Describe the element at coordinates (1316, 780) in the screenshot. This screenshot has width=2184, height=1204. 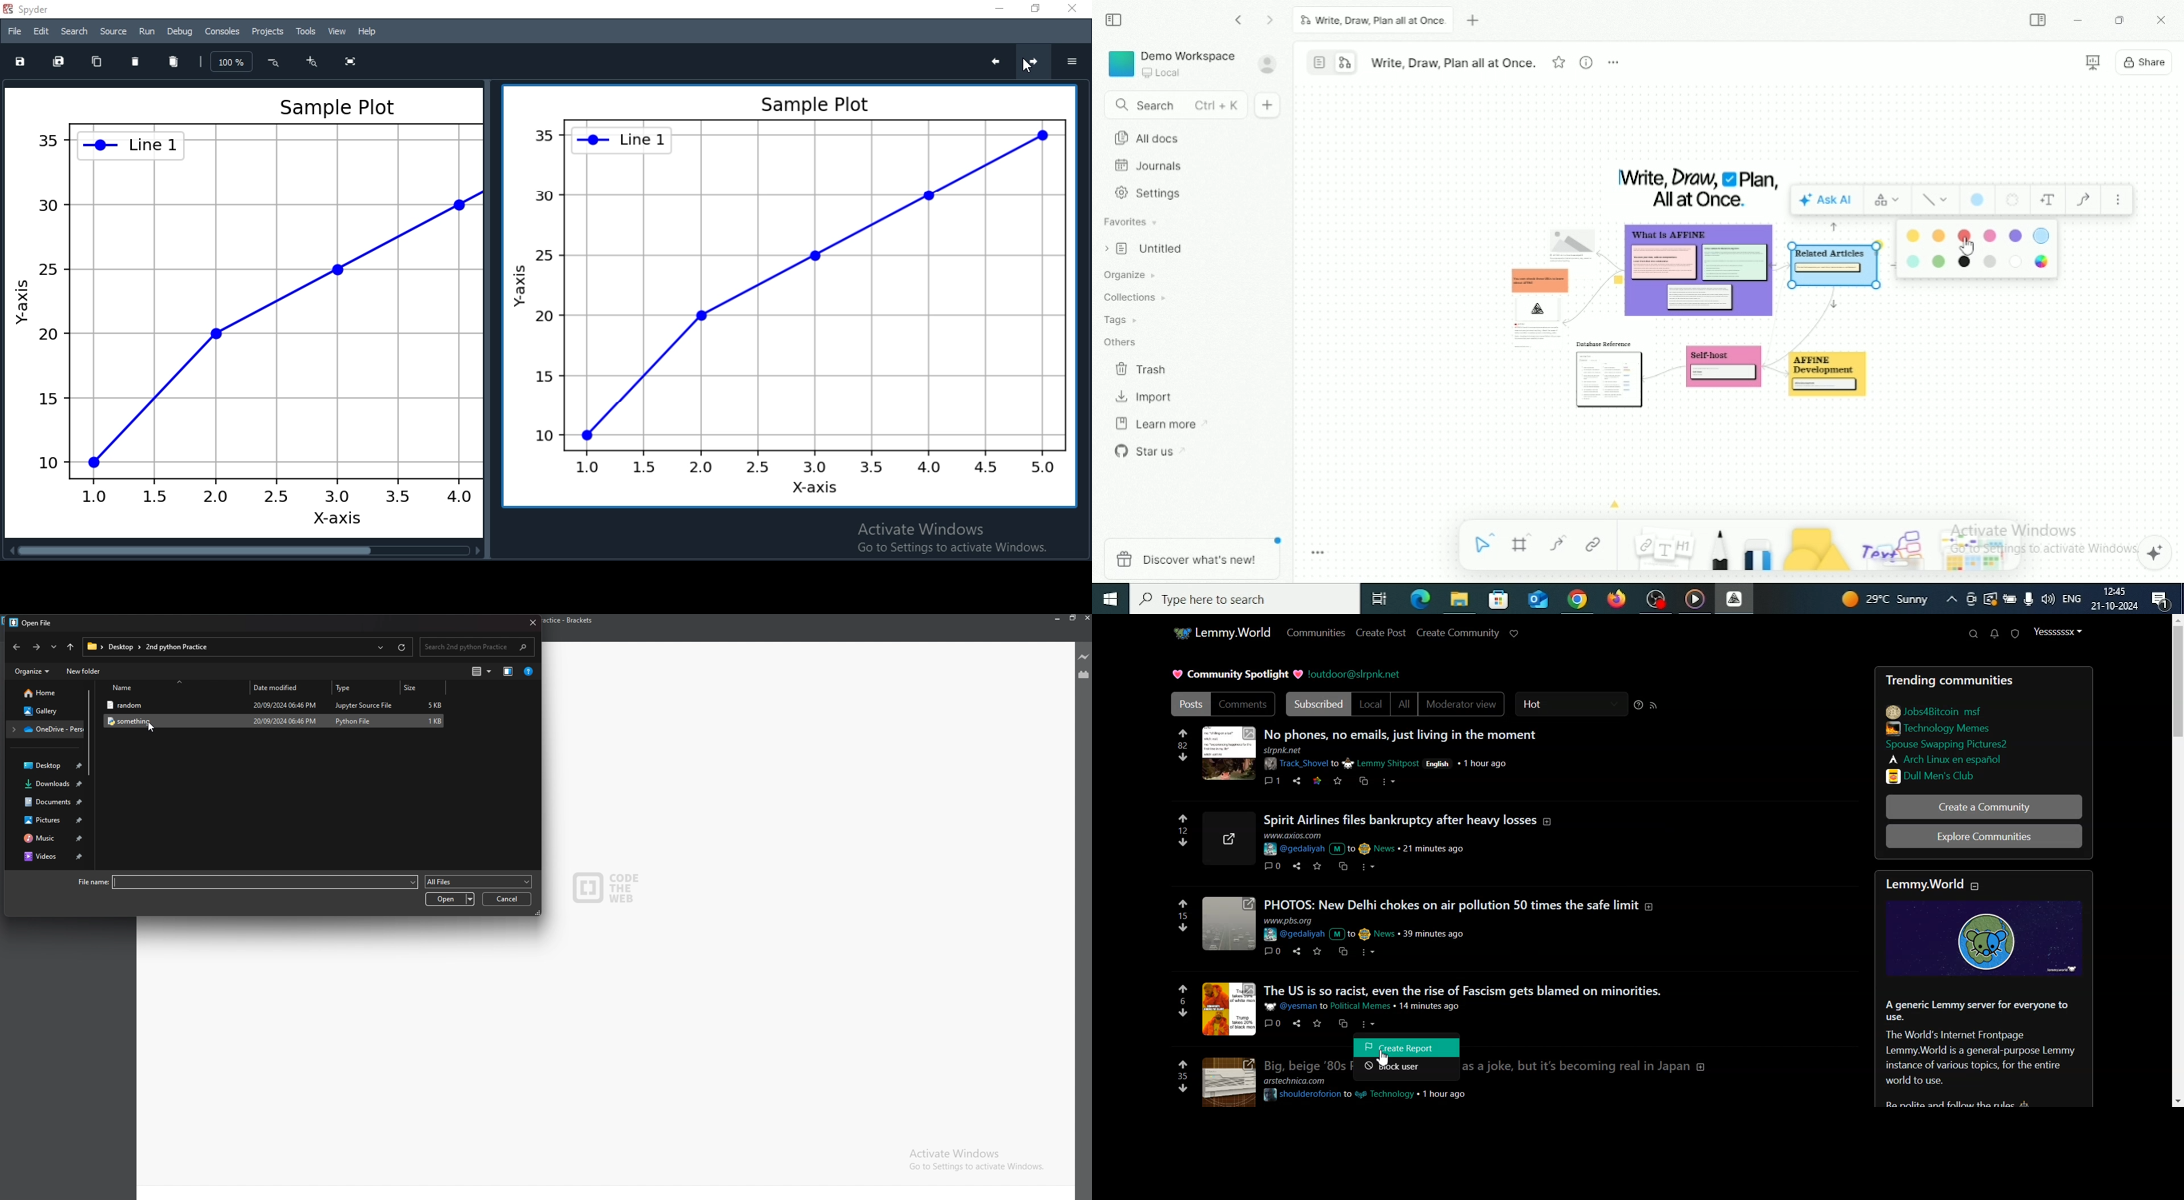
I see `link` at that location.